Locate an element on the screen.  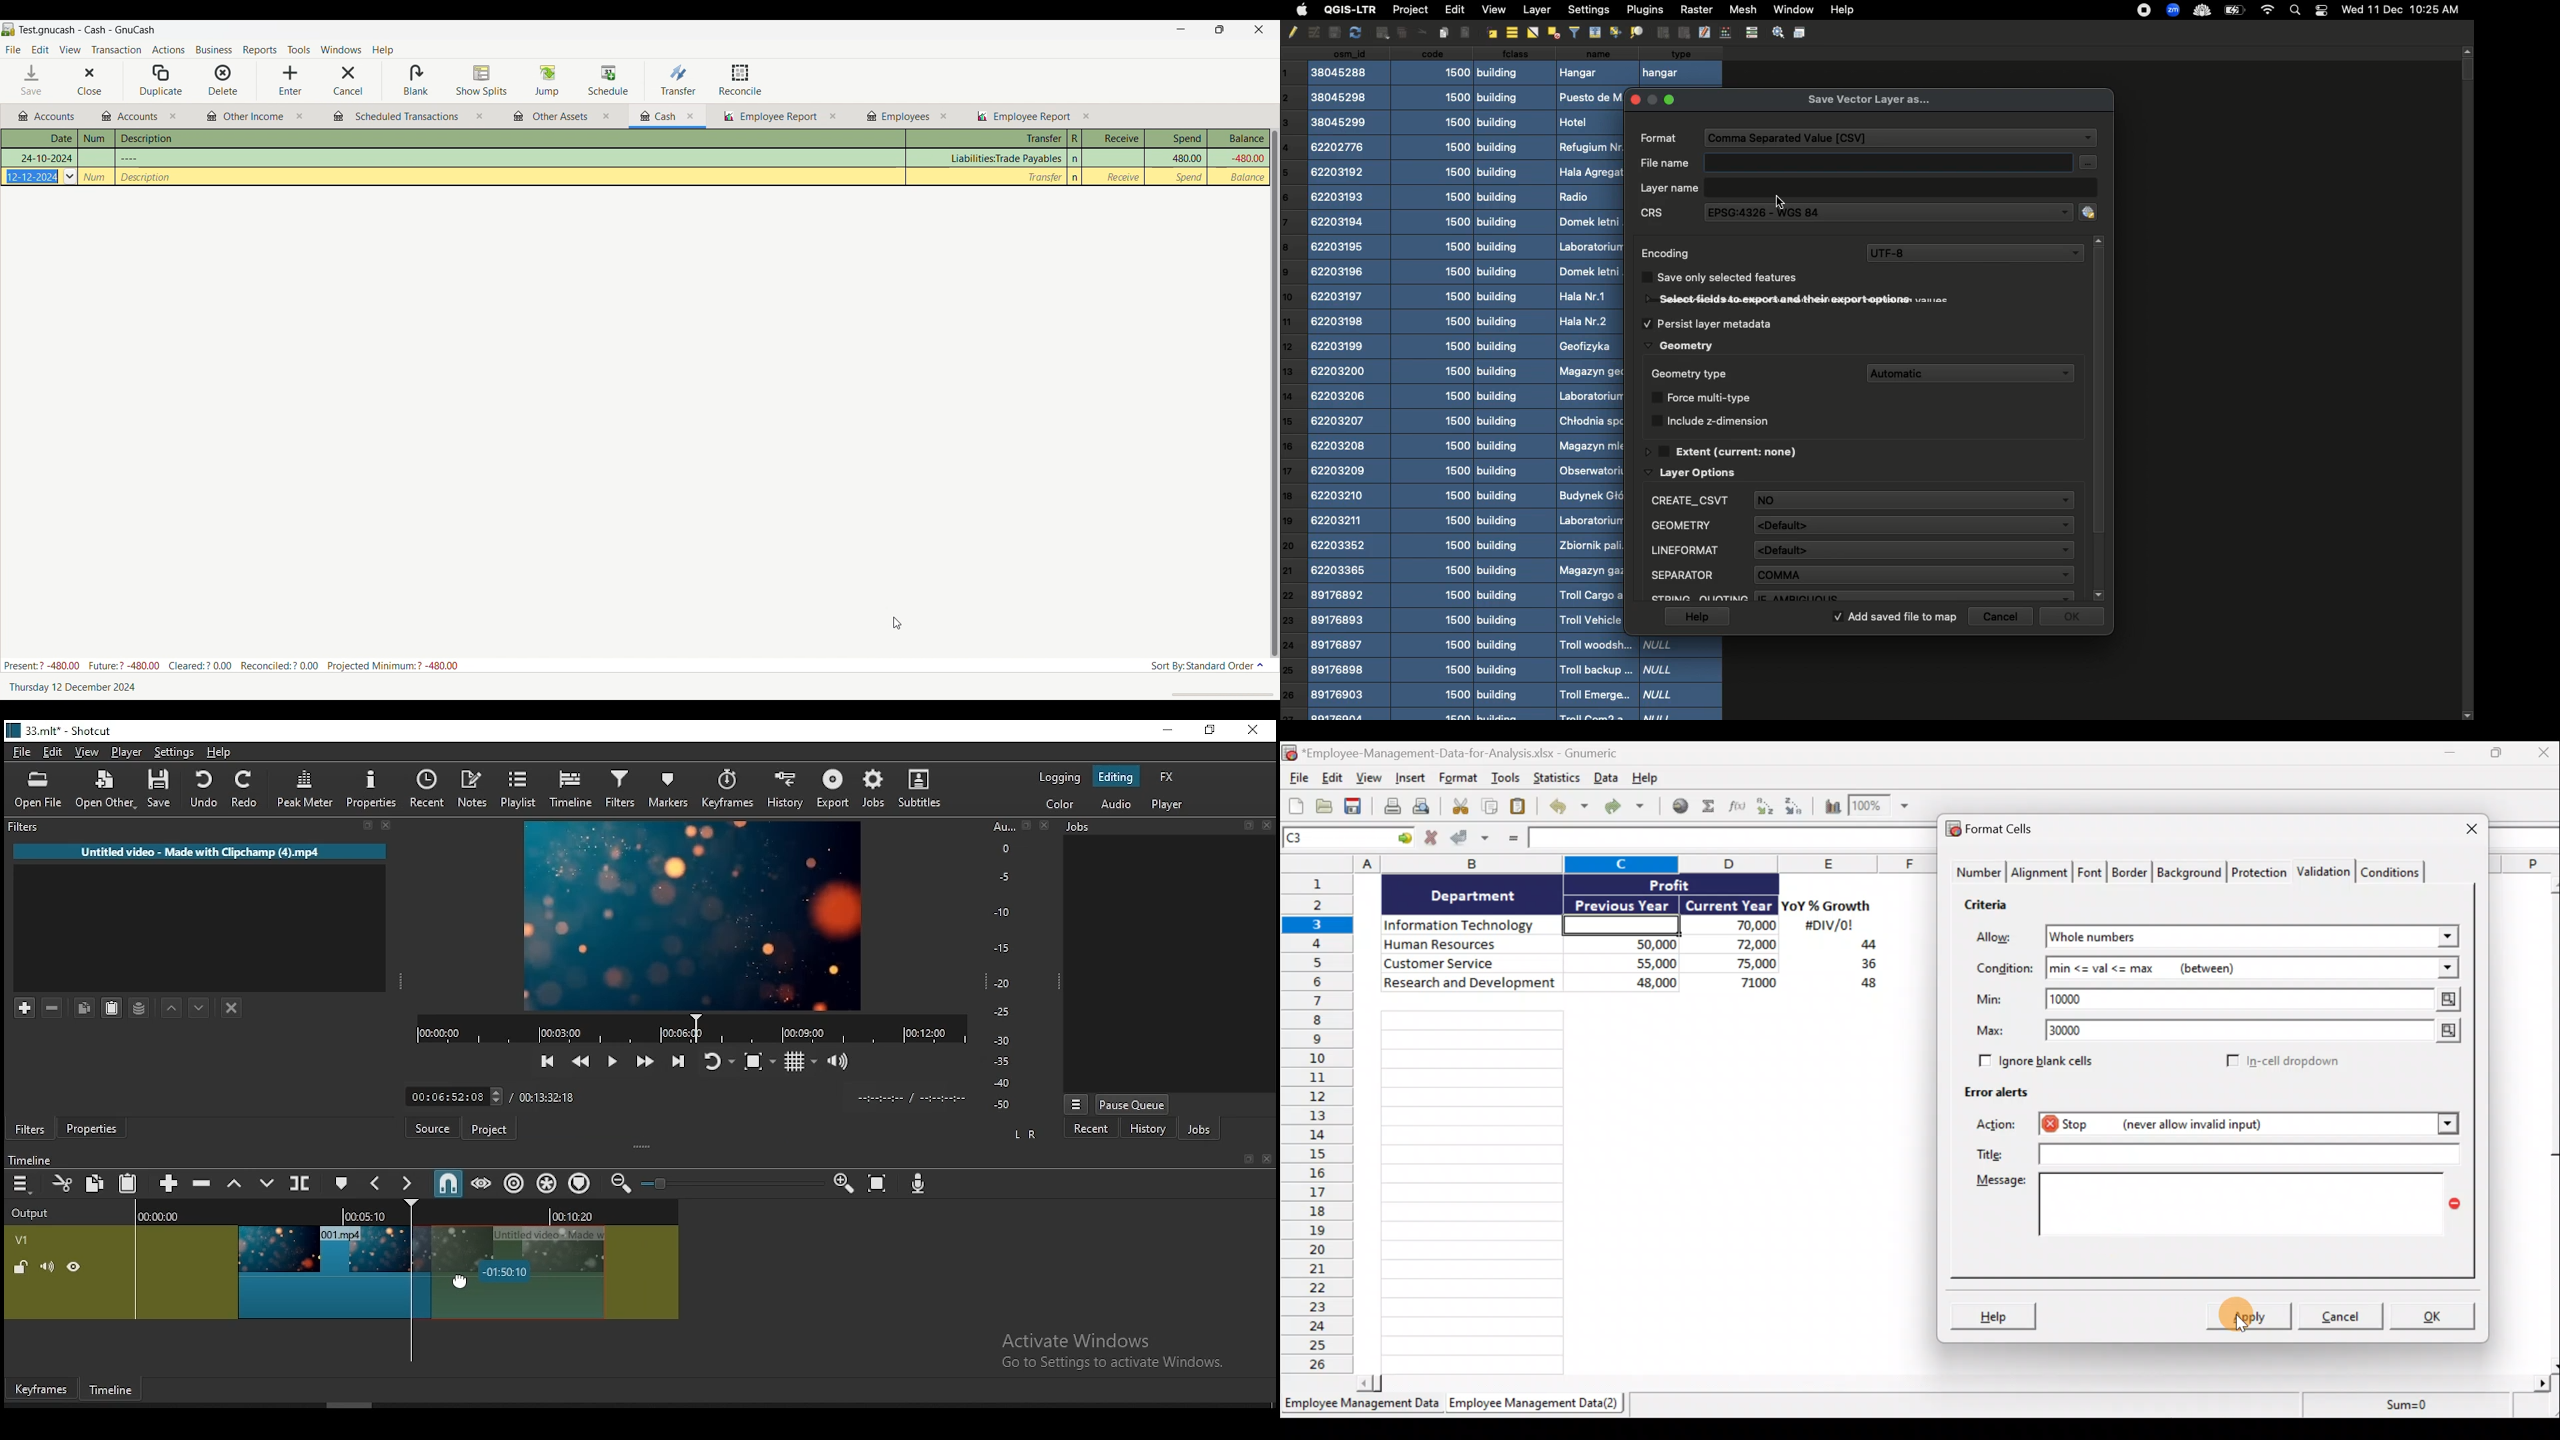
timeline is located at coordinates (568, 790).